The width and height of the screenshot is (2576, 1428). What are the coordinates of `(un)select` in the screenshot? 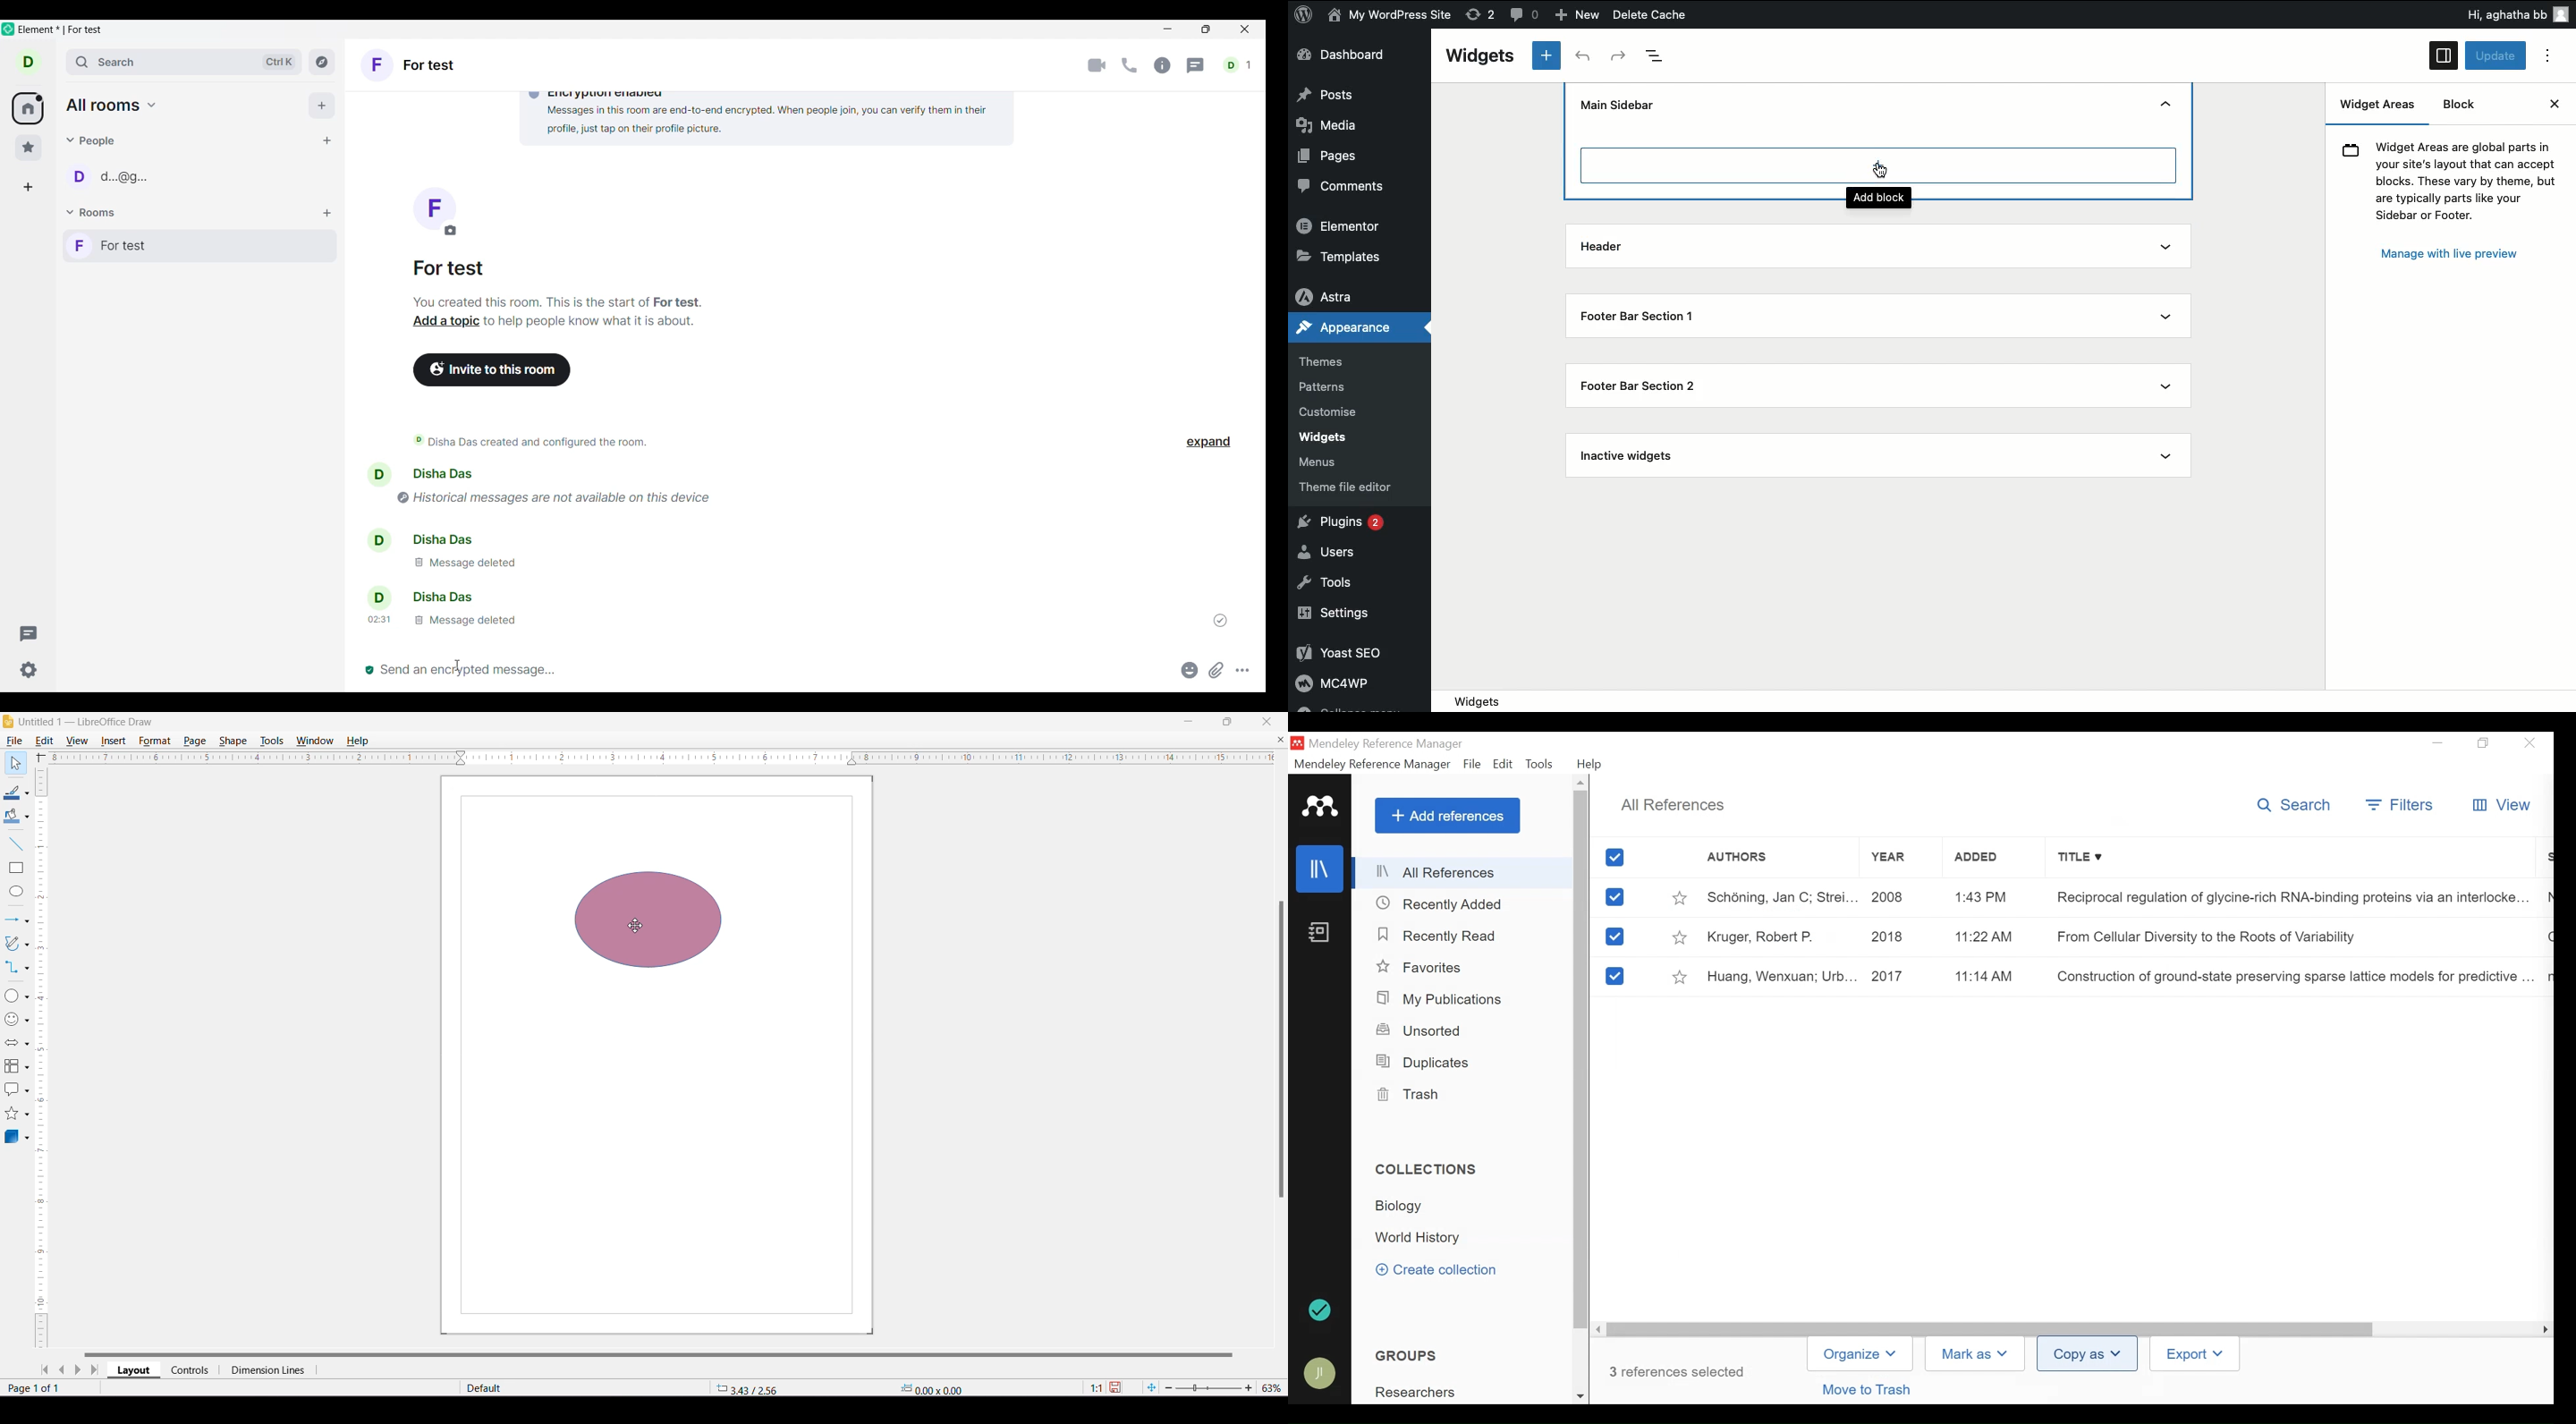 It's located at (1615, 897).